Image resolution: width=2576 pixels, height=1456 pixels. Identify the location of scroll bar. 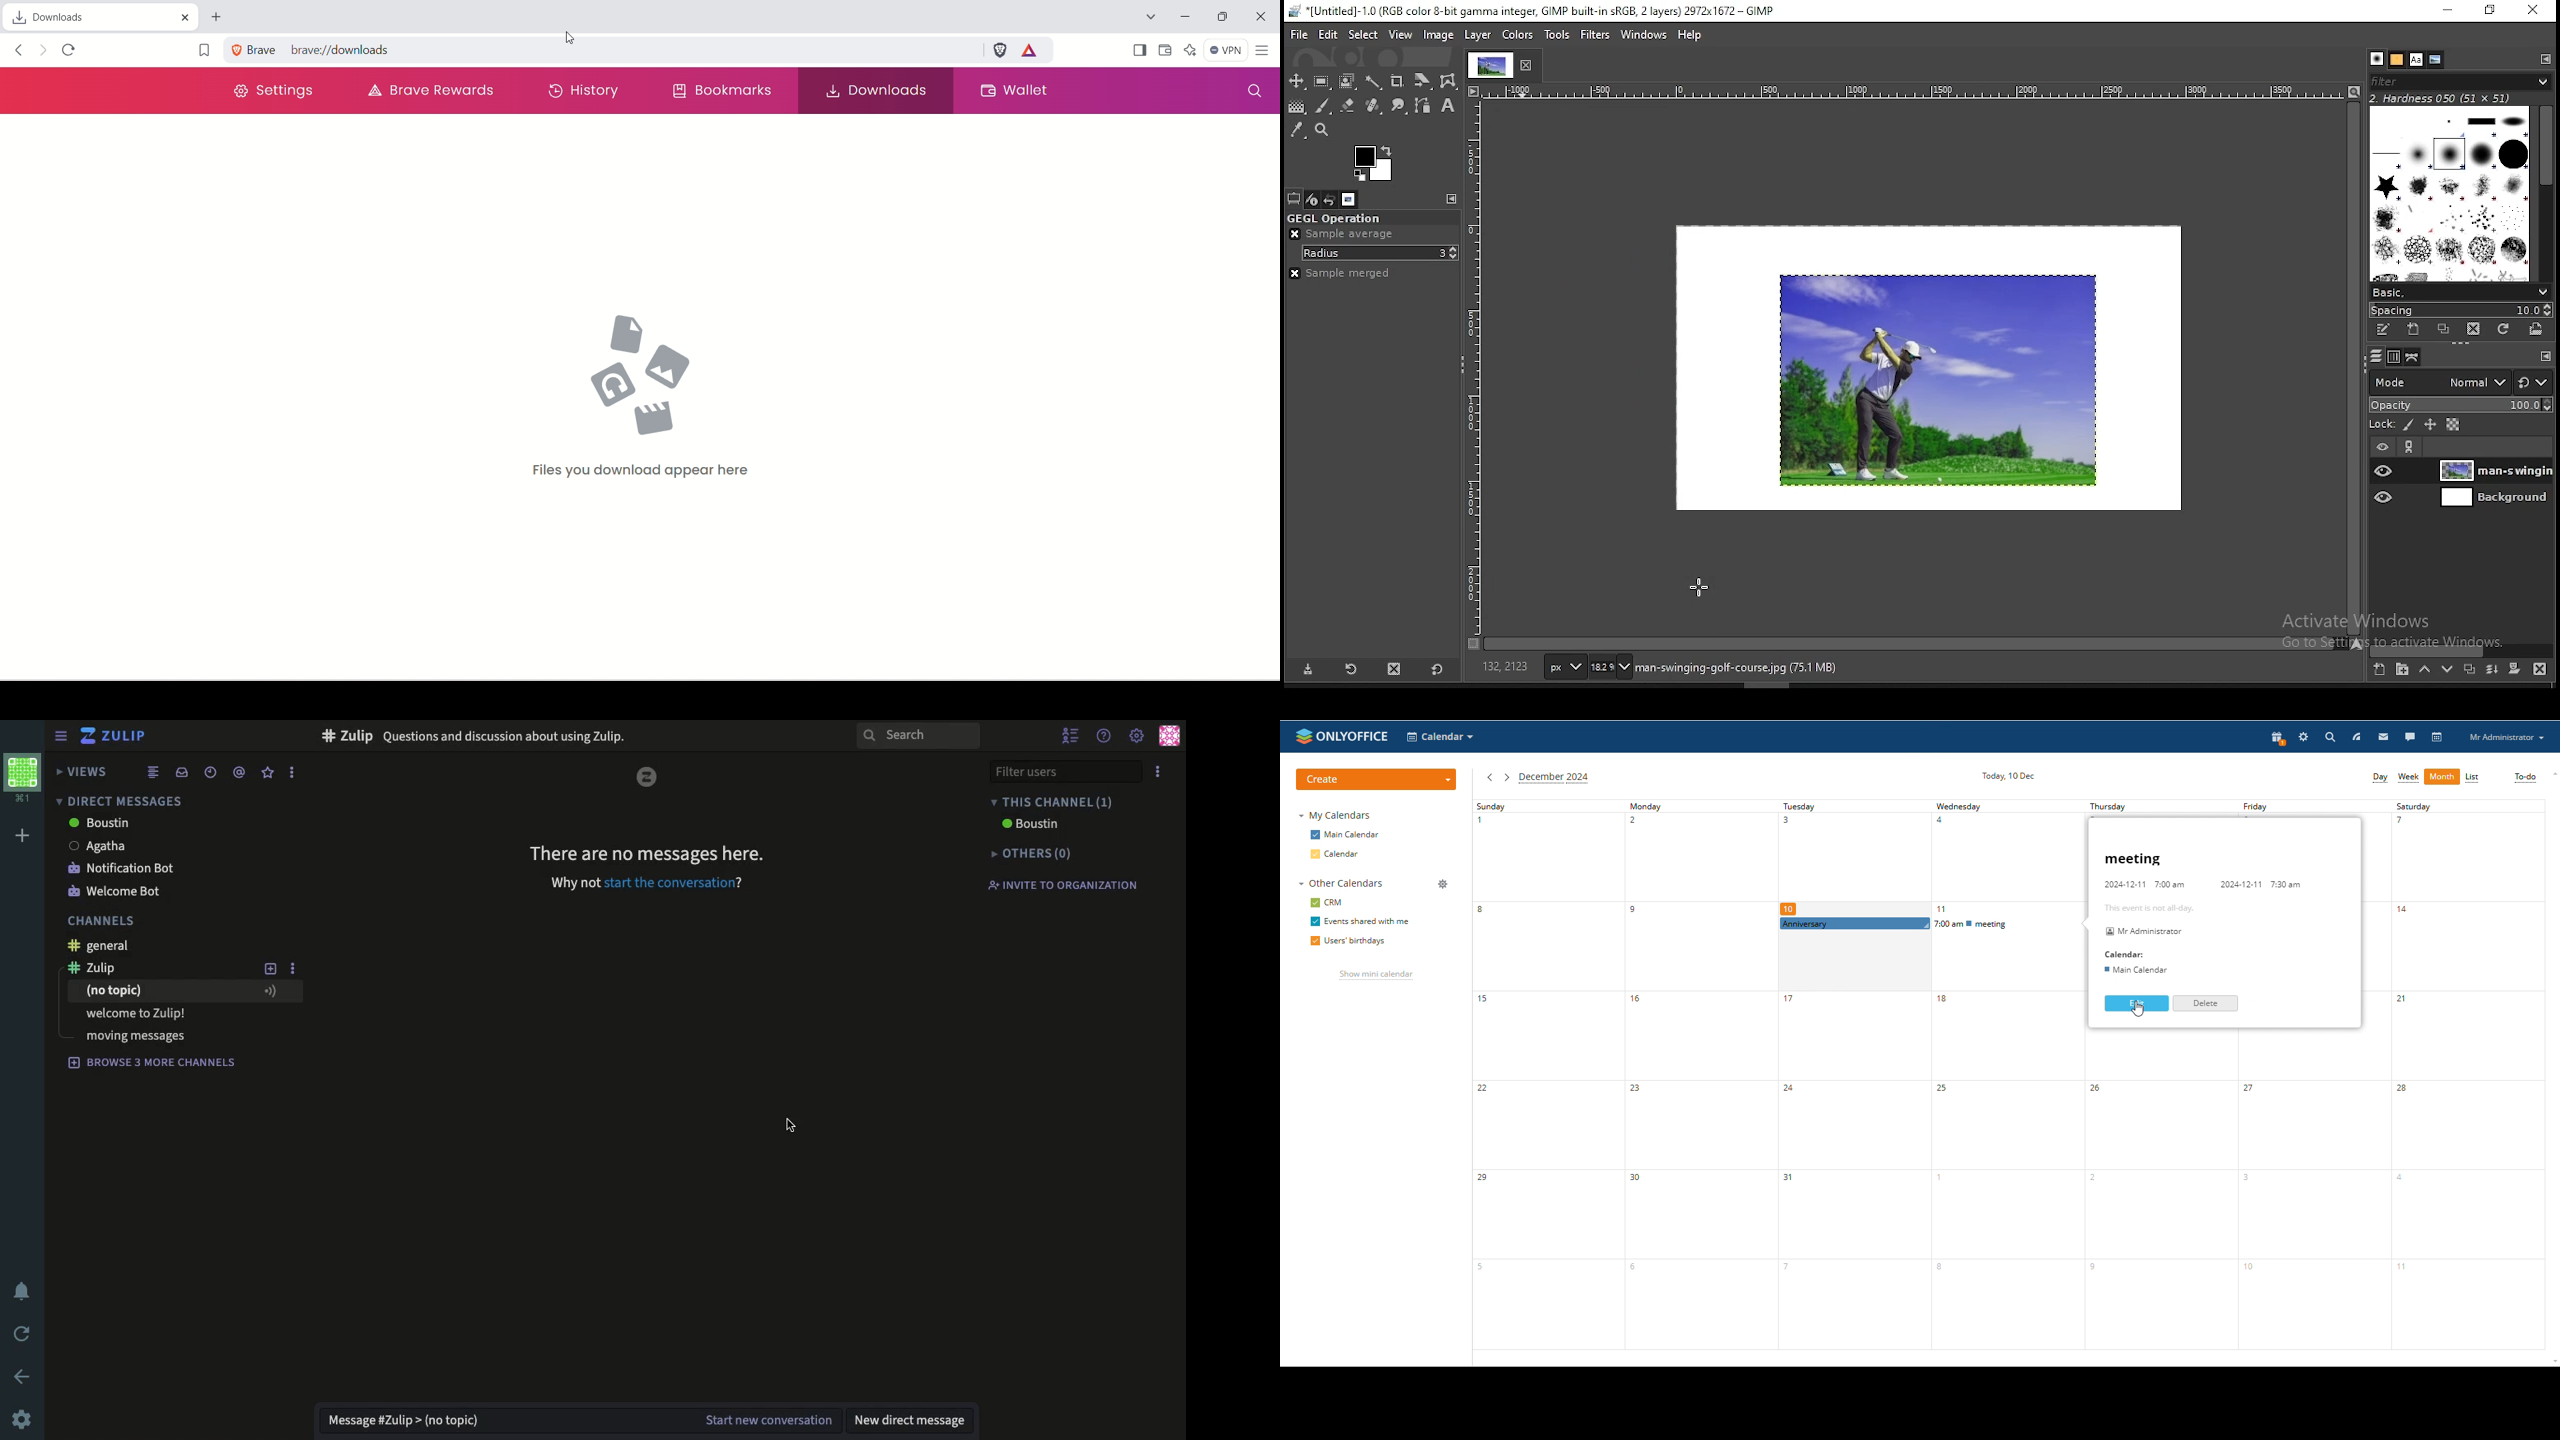
(2546, 193).